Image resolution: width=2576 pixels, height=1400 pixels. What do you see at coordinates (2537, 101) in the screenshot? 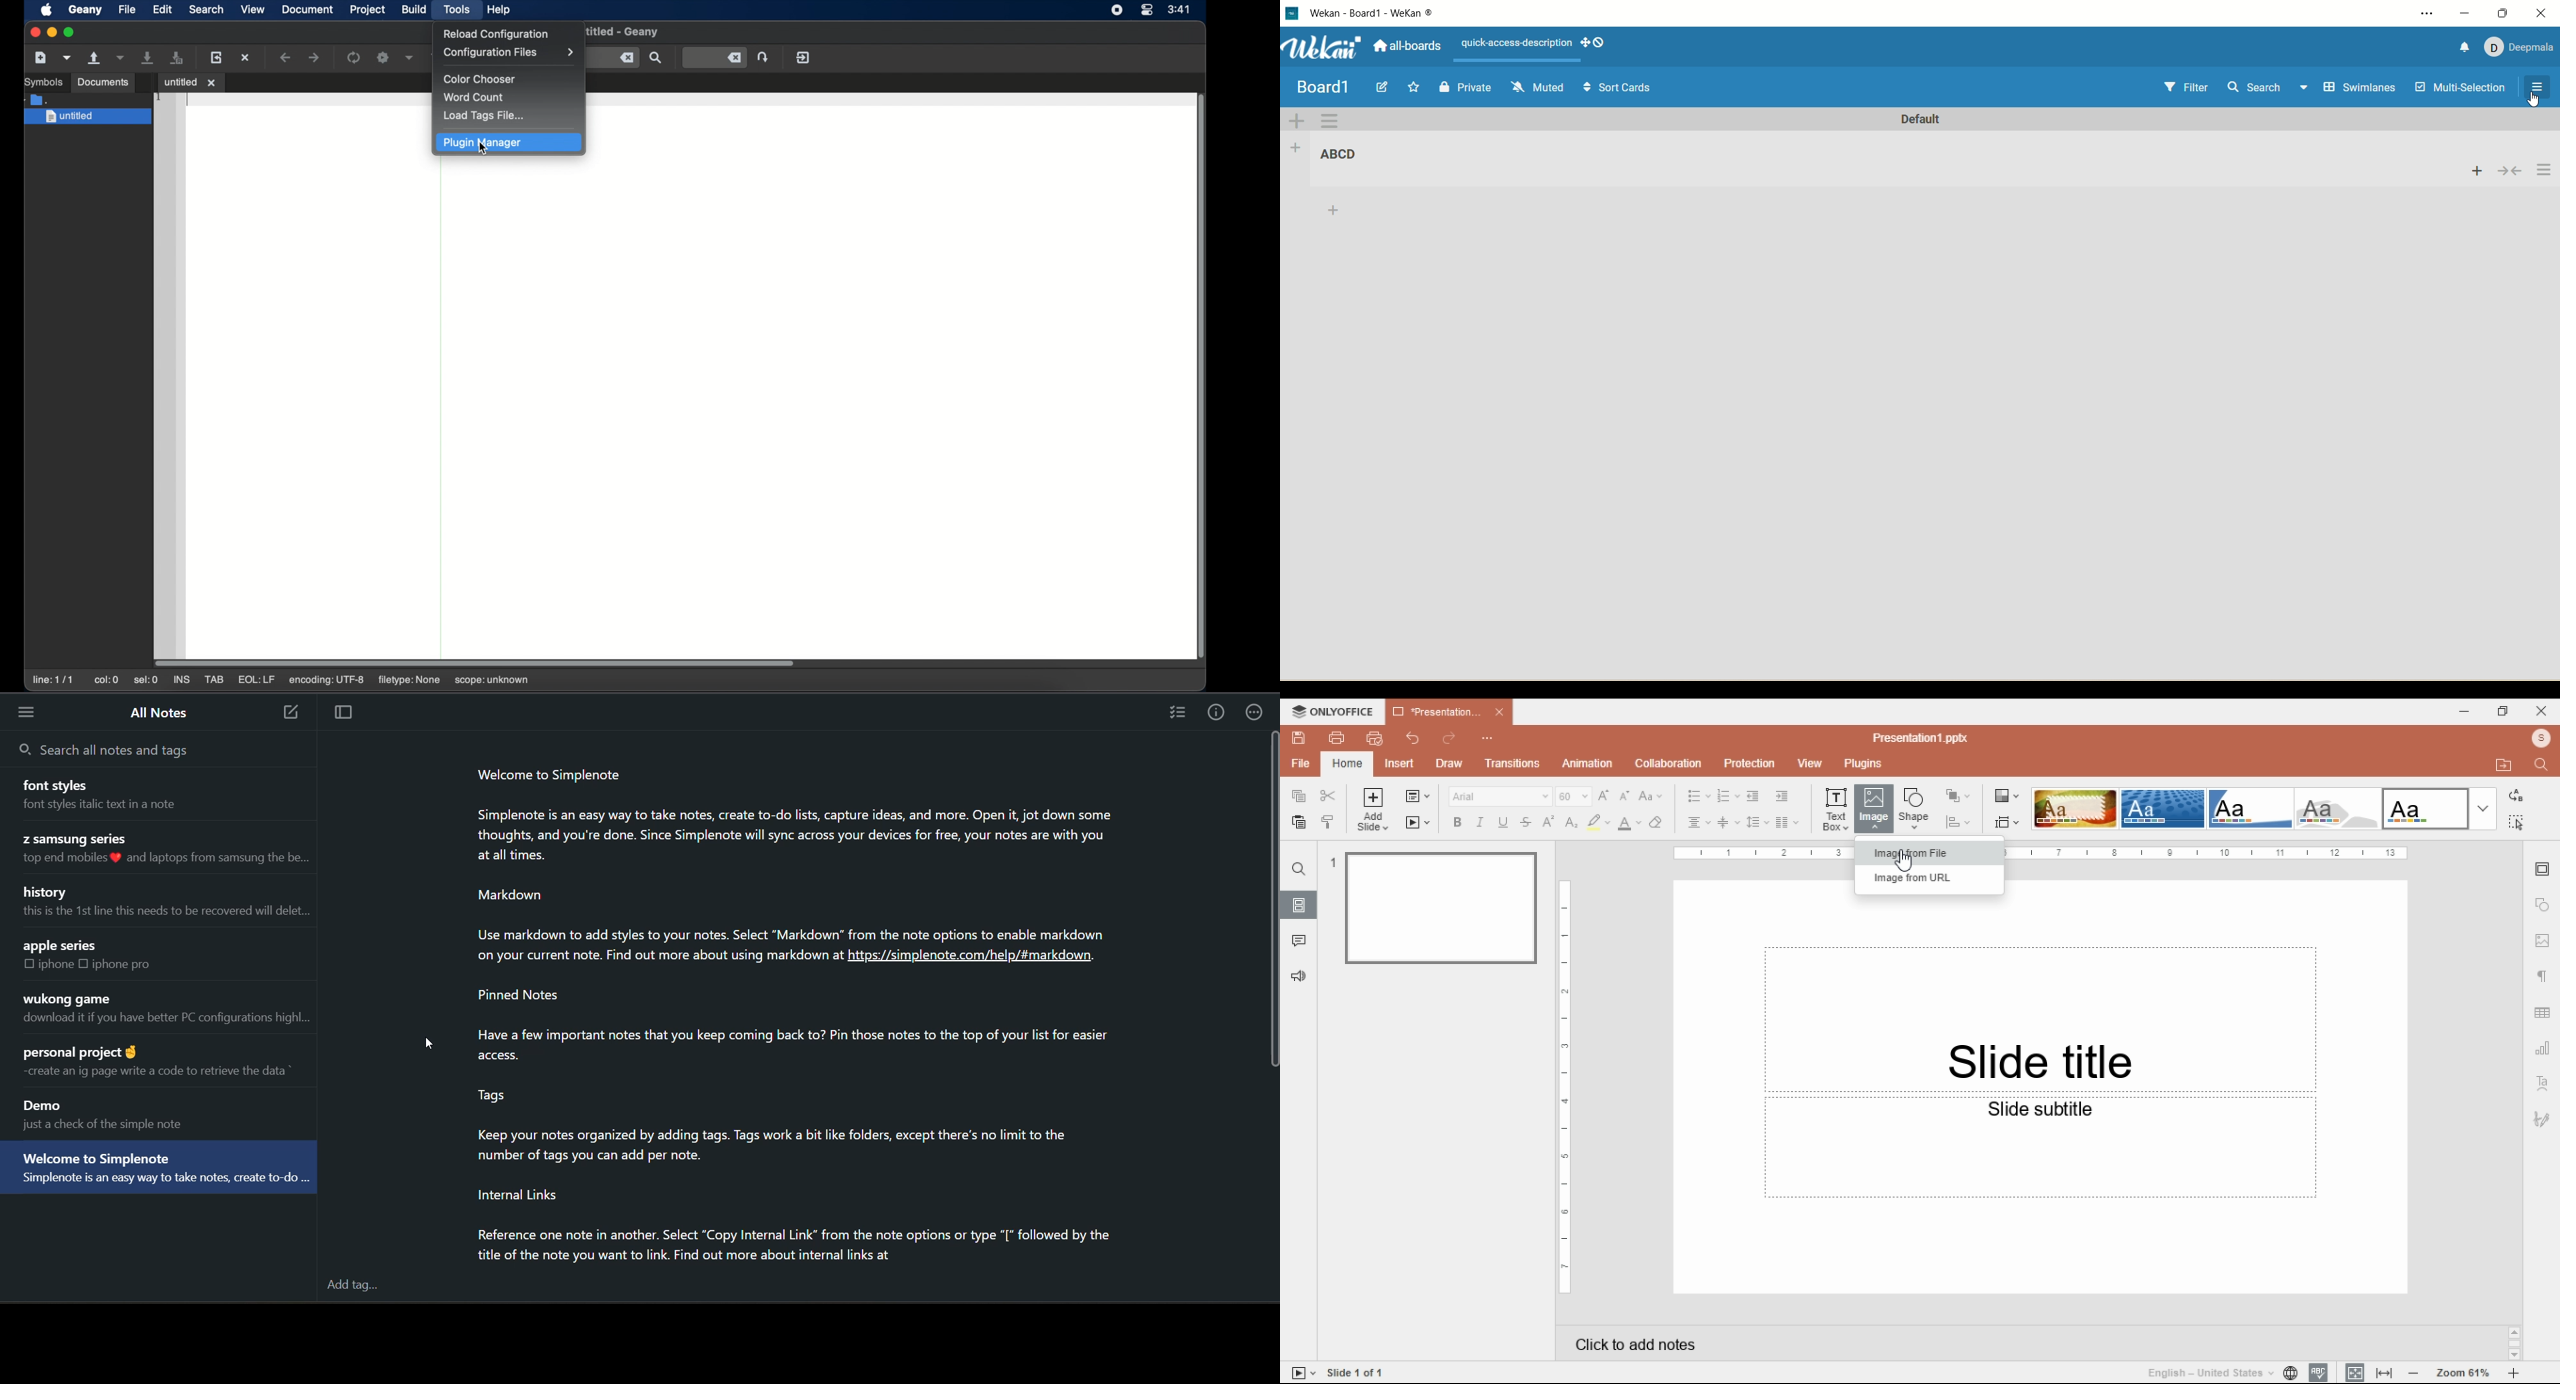
I see `Cursor` at bounding box center [2537, 101].